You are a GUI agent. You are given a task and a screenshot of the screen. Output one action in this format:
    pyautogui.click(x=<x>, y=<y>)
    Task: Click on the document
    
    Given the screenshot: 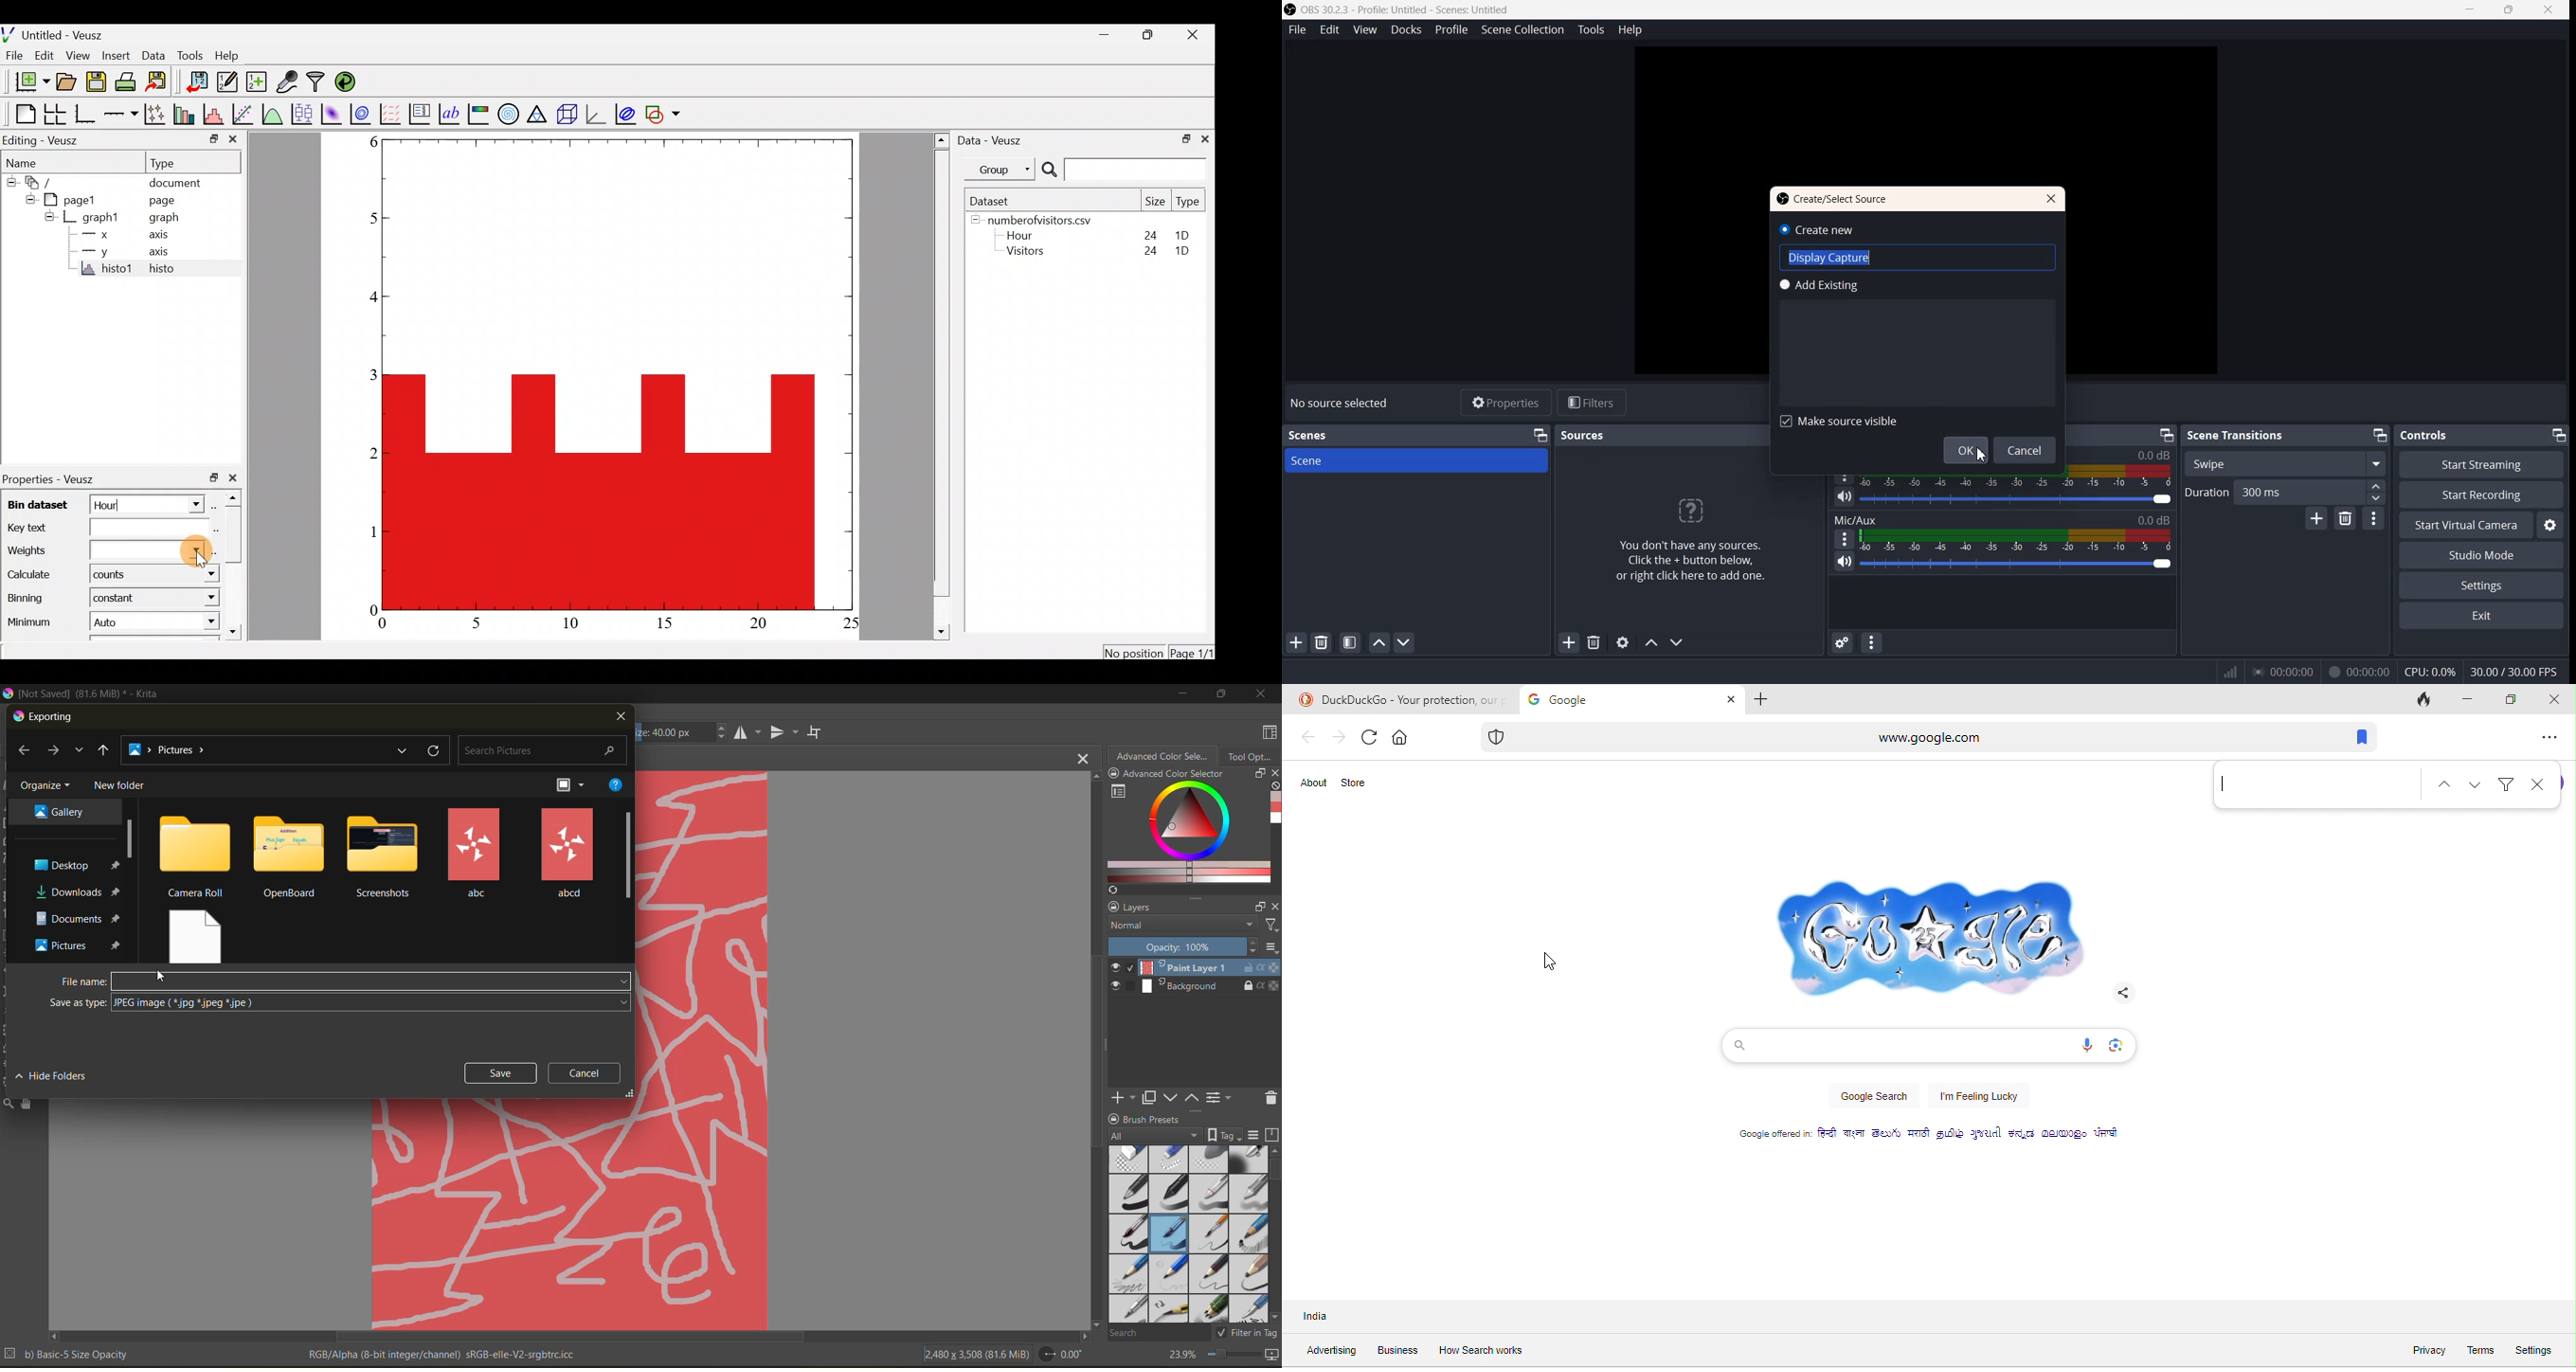 What is the action you would take?
    pyautogui.click(x=179, y=182)
    